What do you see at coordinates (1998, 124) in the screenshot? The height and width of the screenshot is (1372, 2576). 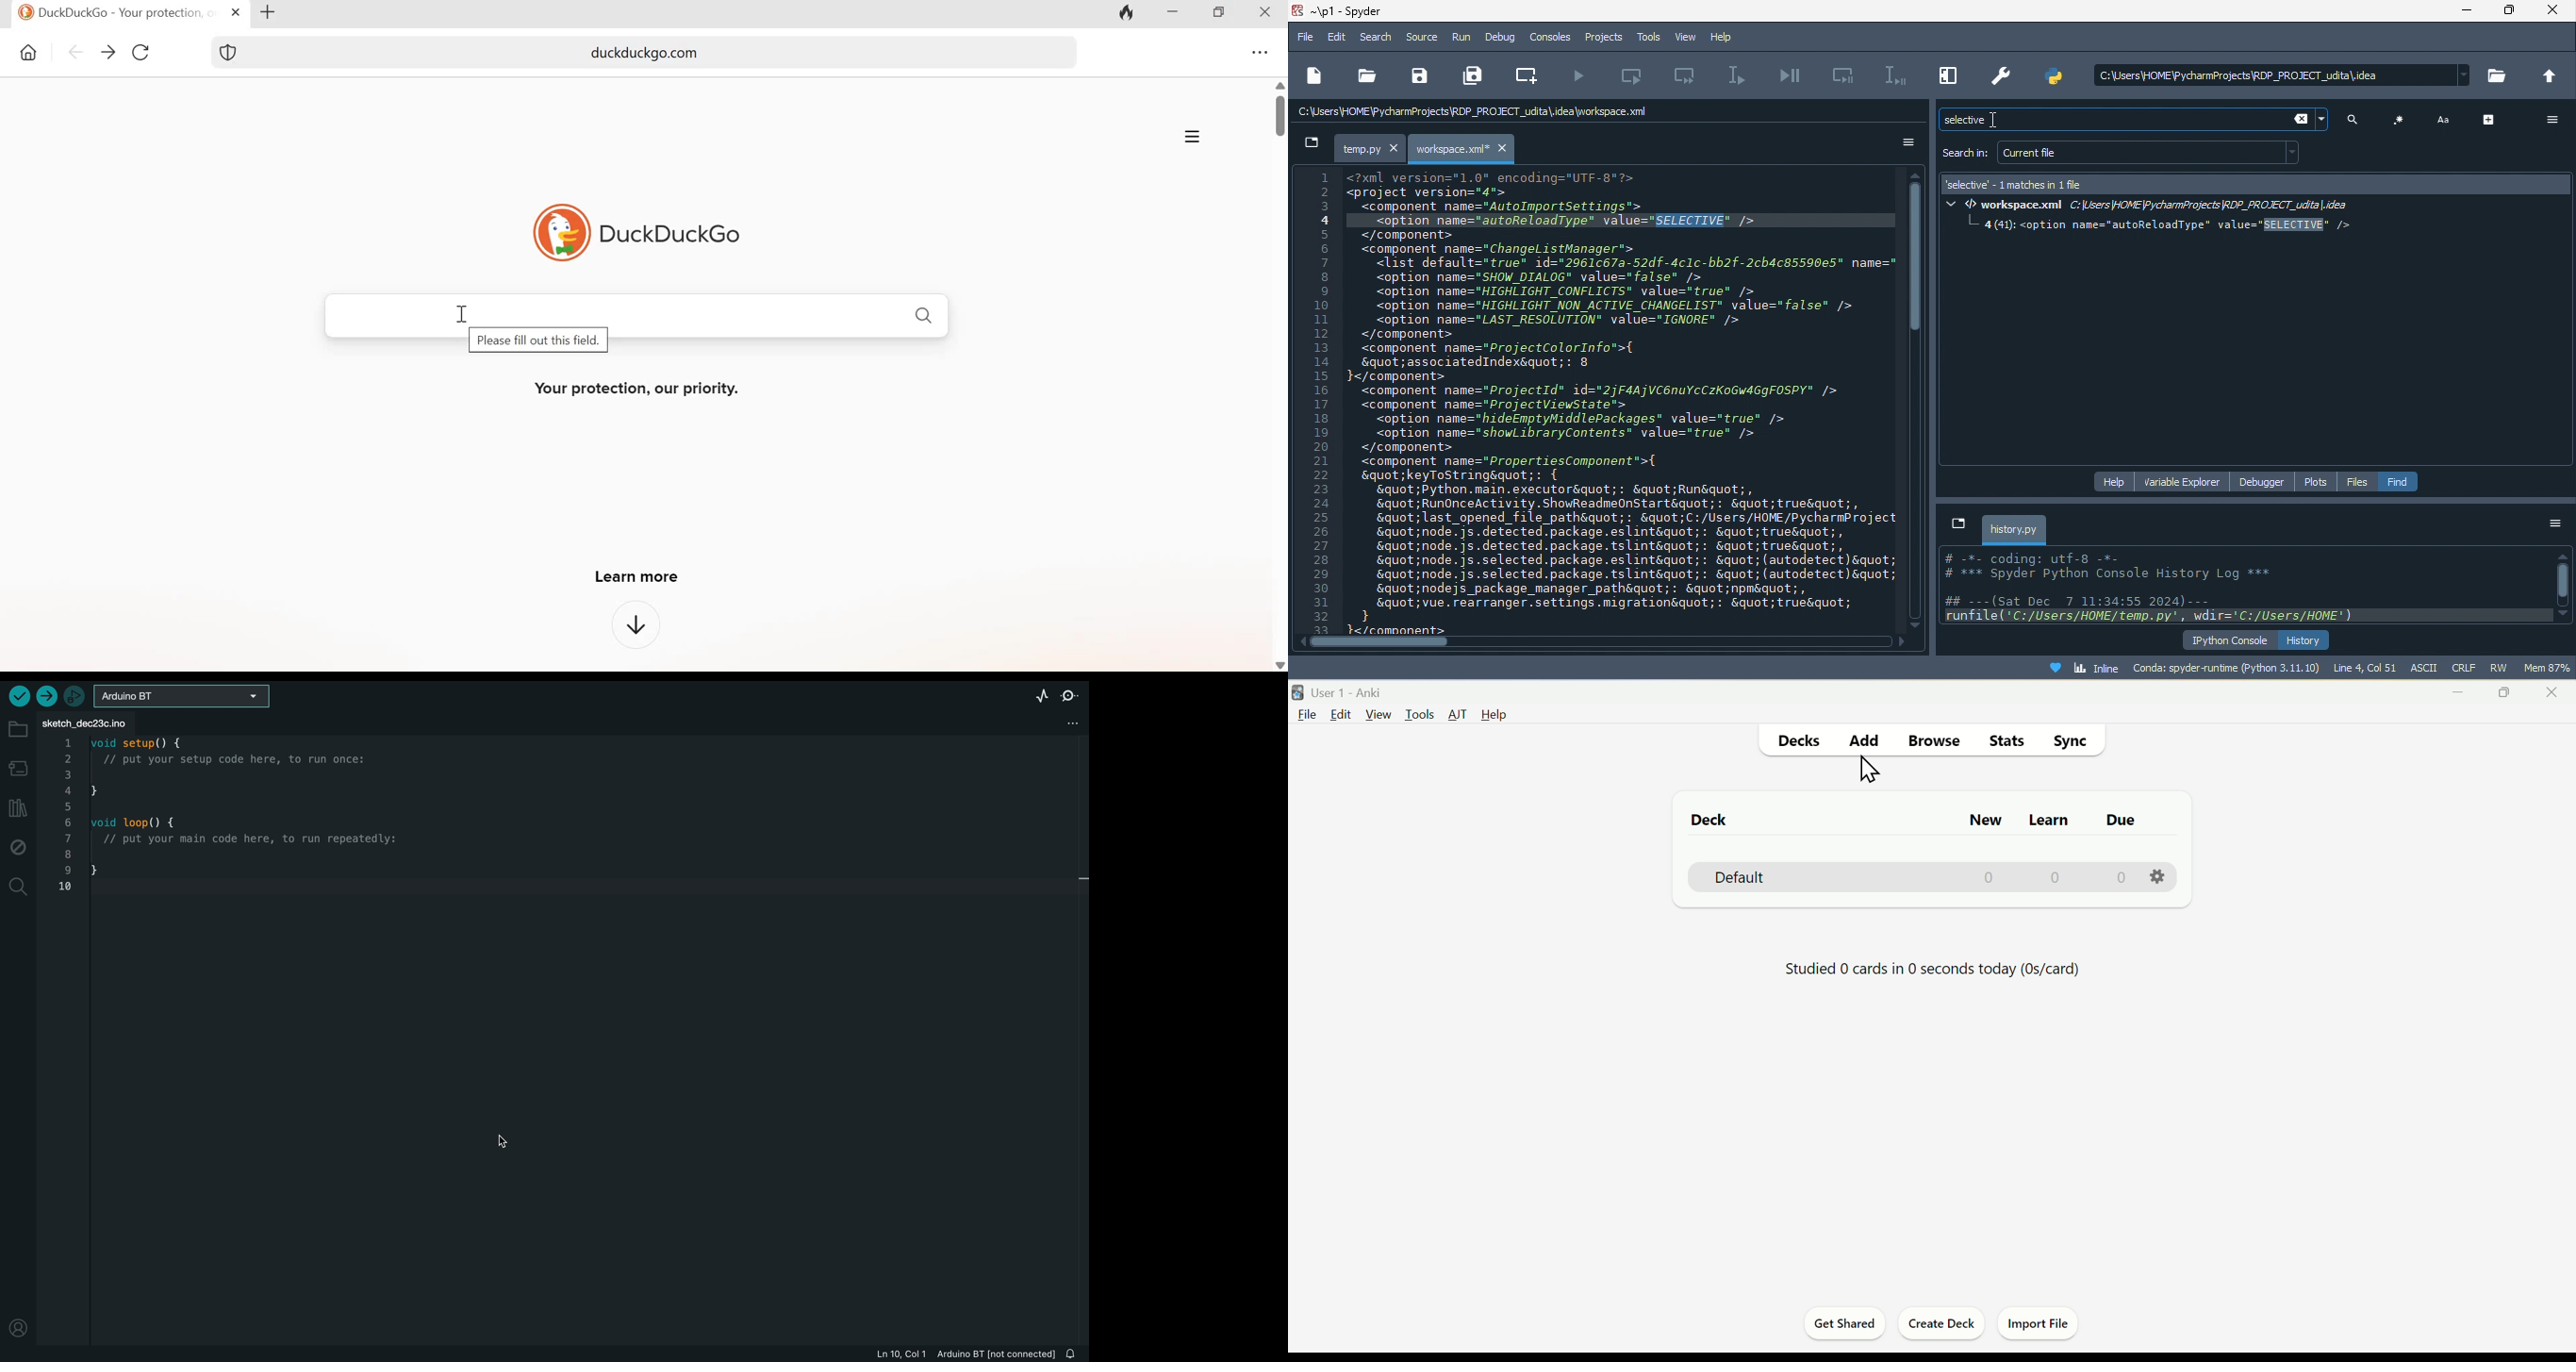 I see `cursor` at bounding box center [1998, 124].